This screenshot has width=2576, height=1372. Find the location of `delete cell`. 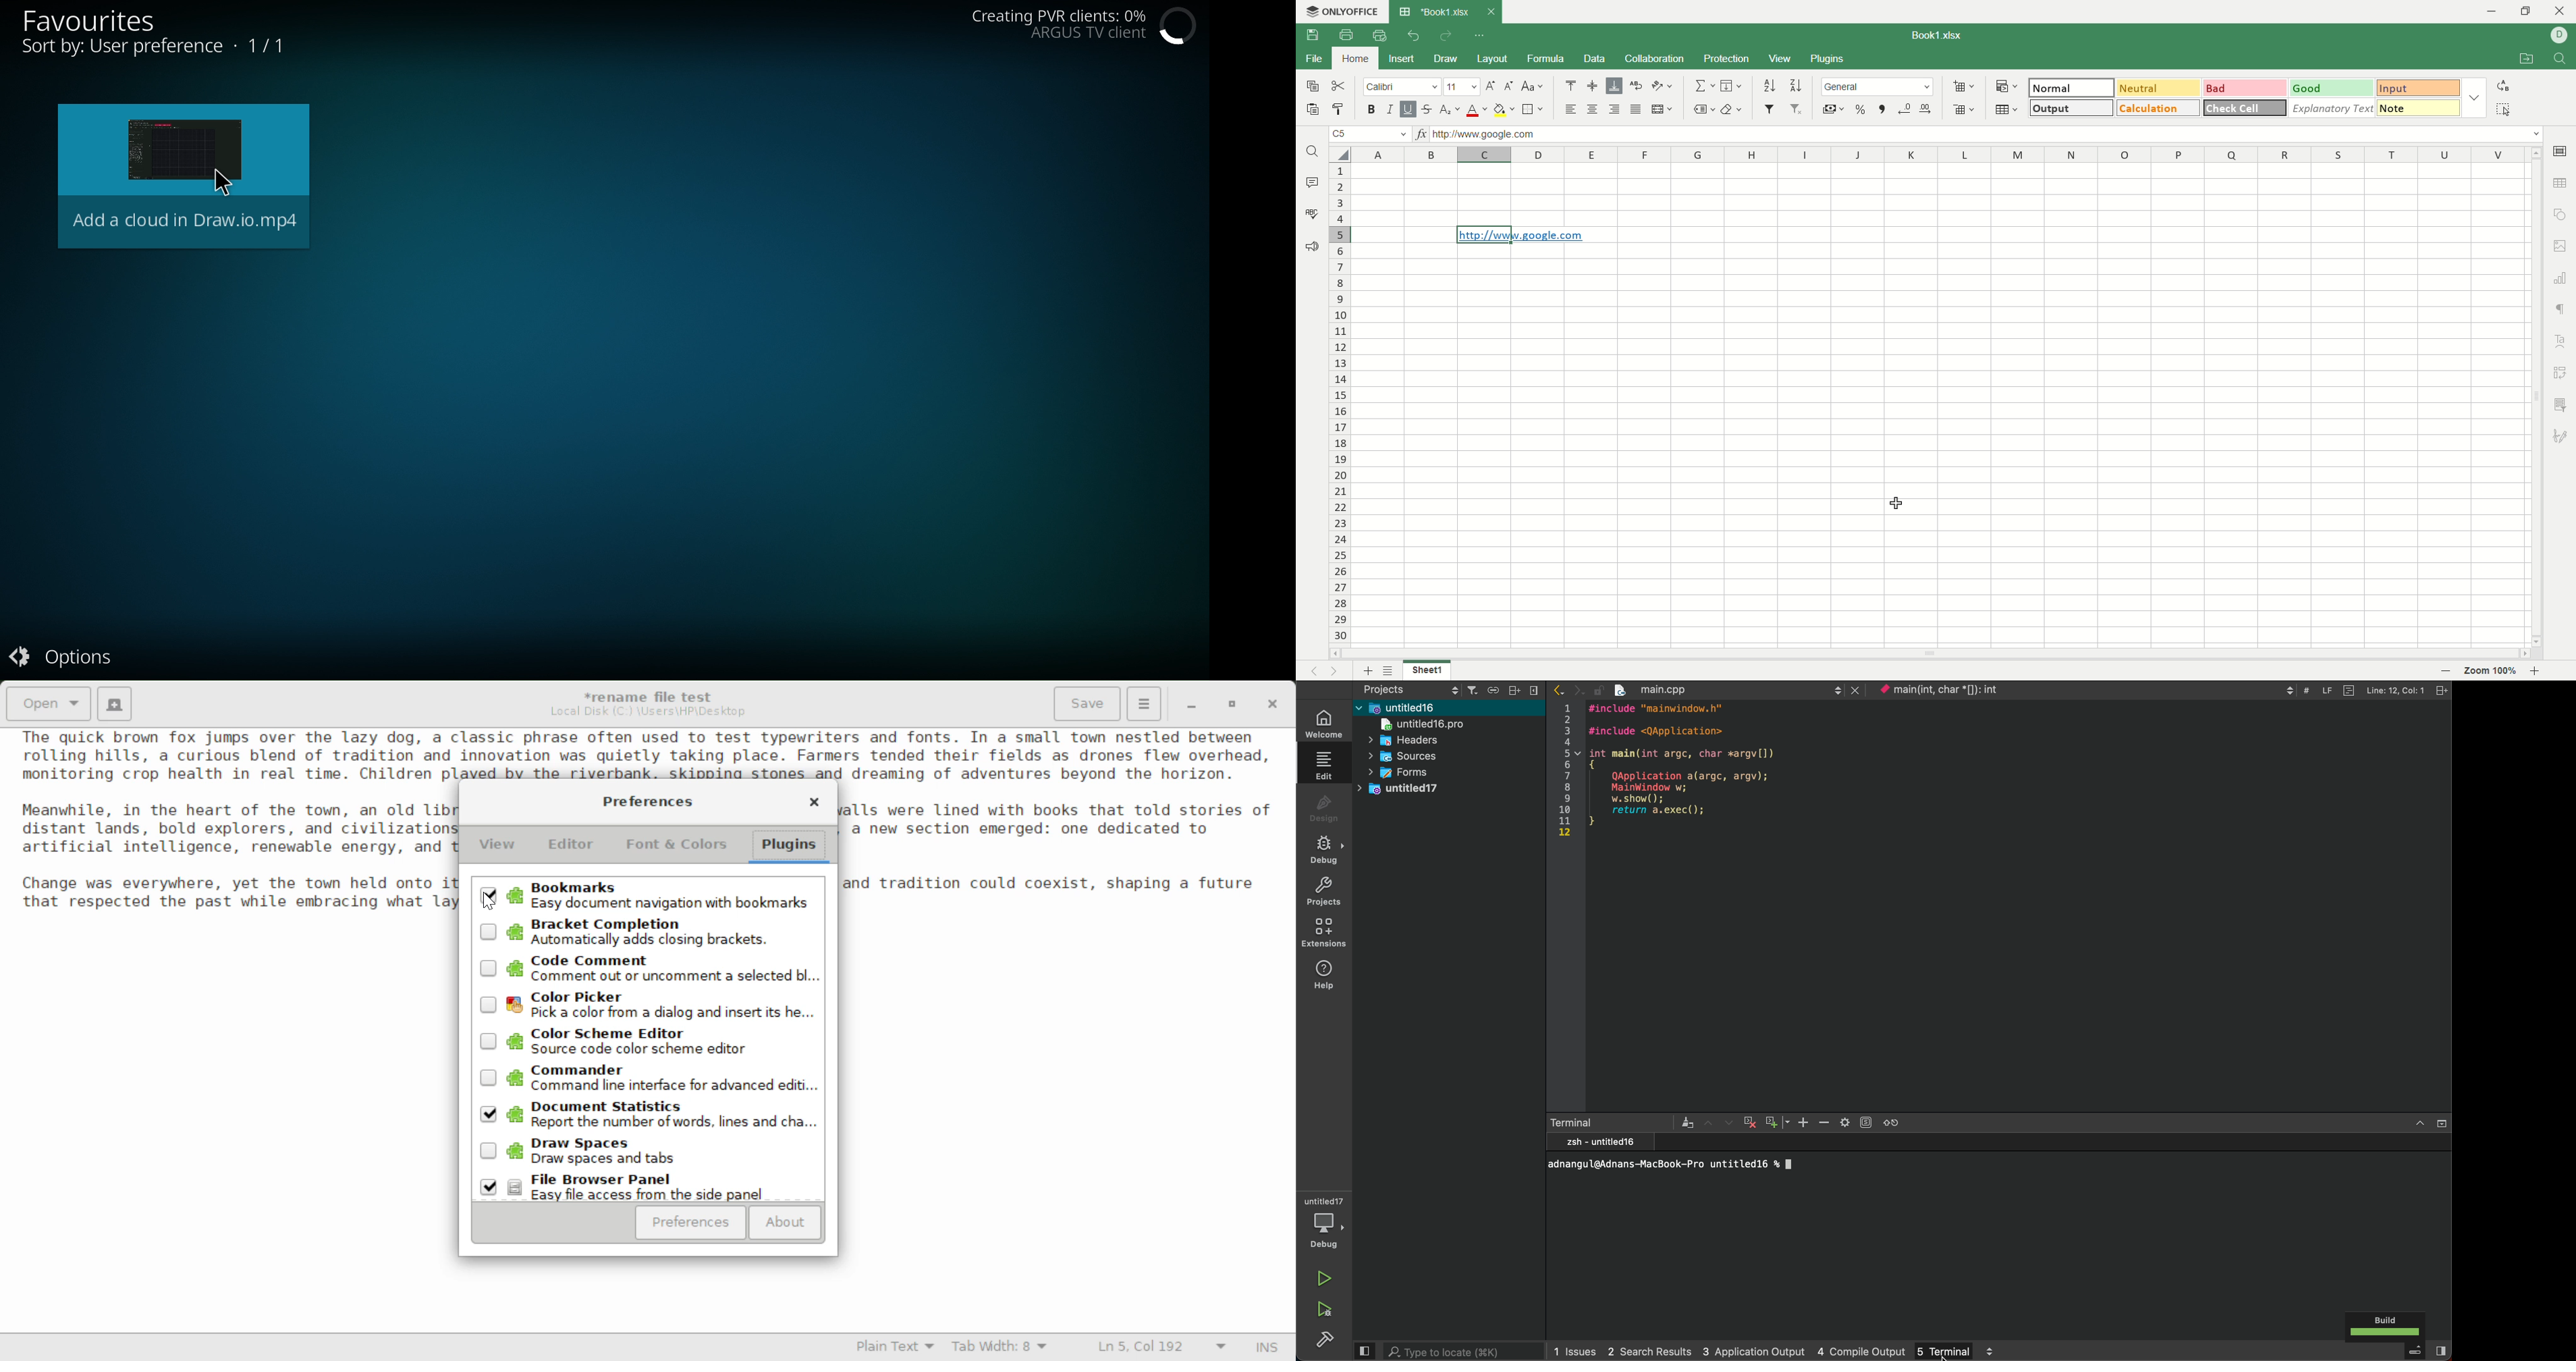

delete cell is located at coordinates (1964, 111).